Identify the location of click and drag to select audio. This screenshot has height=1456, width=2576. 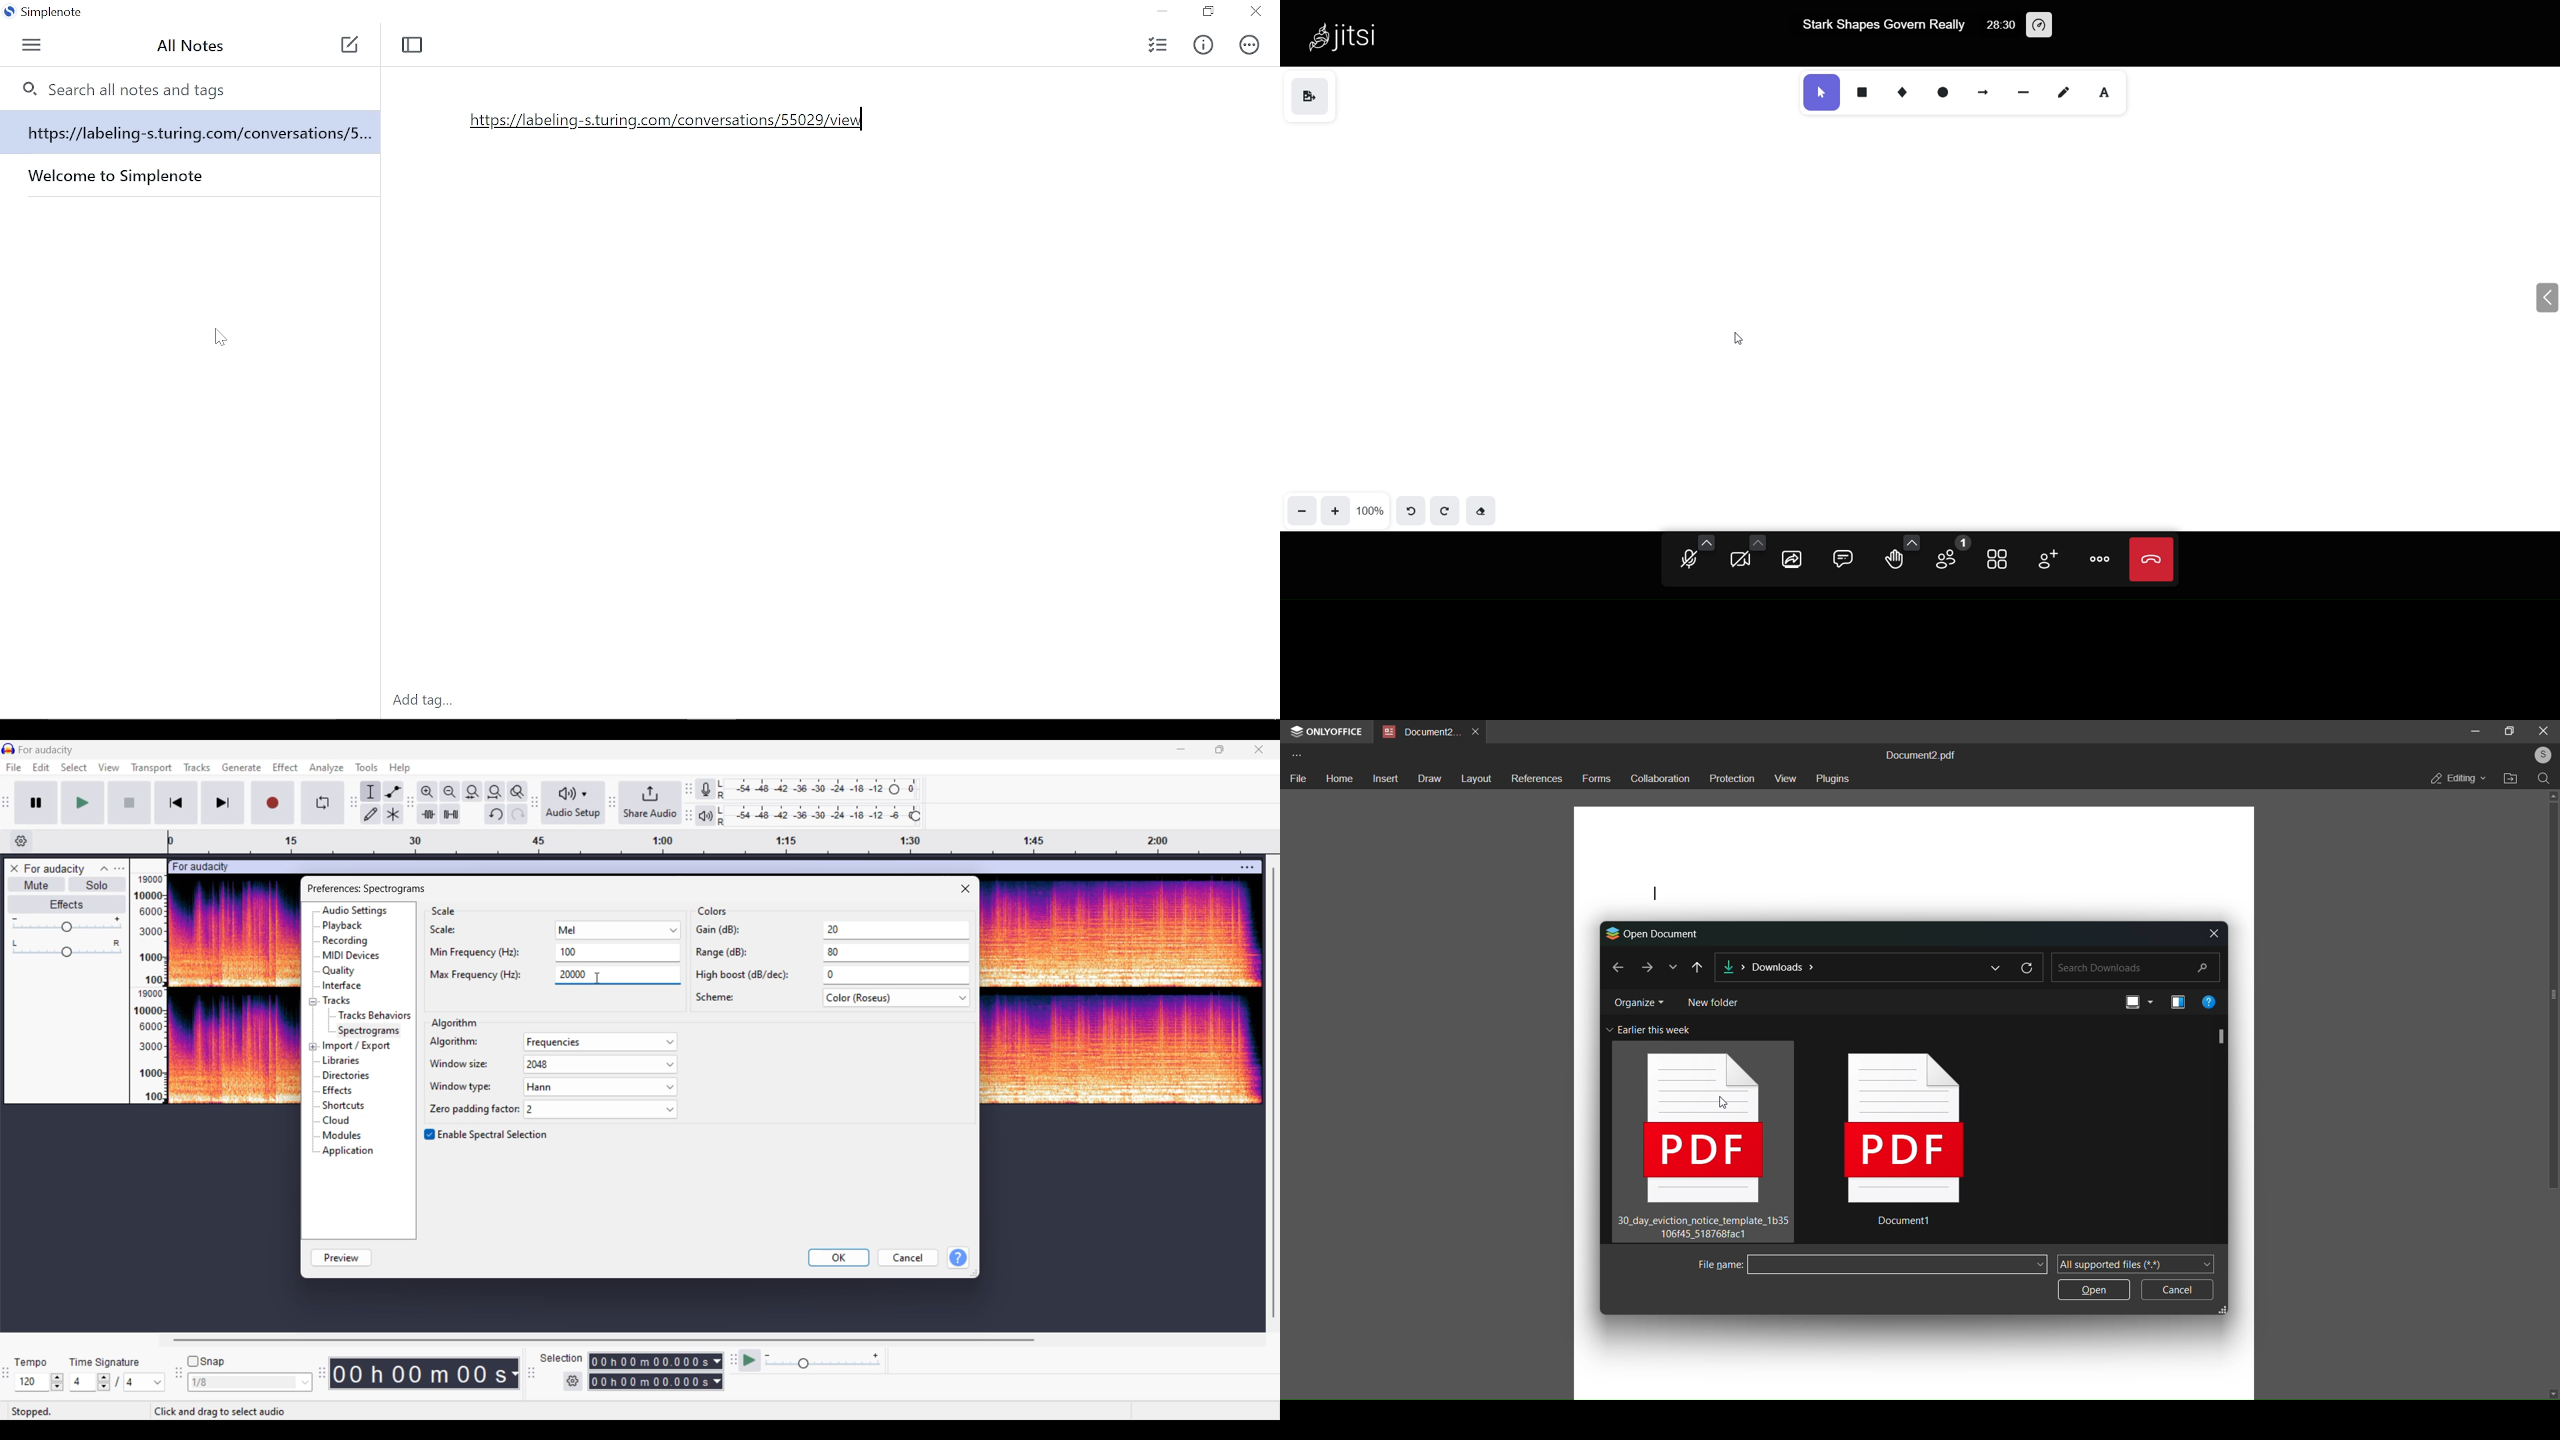
(219, 1411).